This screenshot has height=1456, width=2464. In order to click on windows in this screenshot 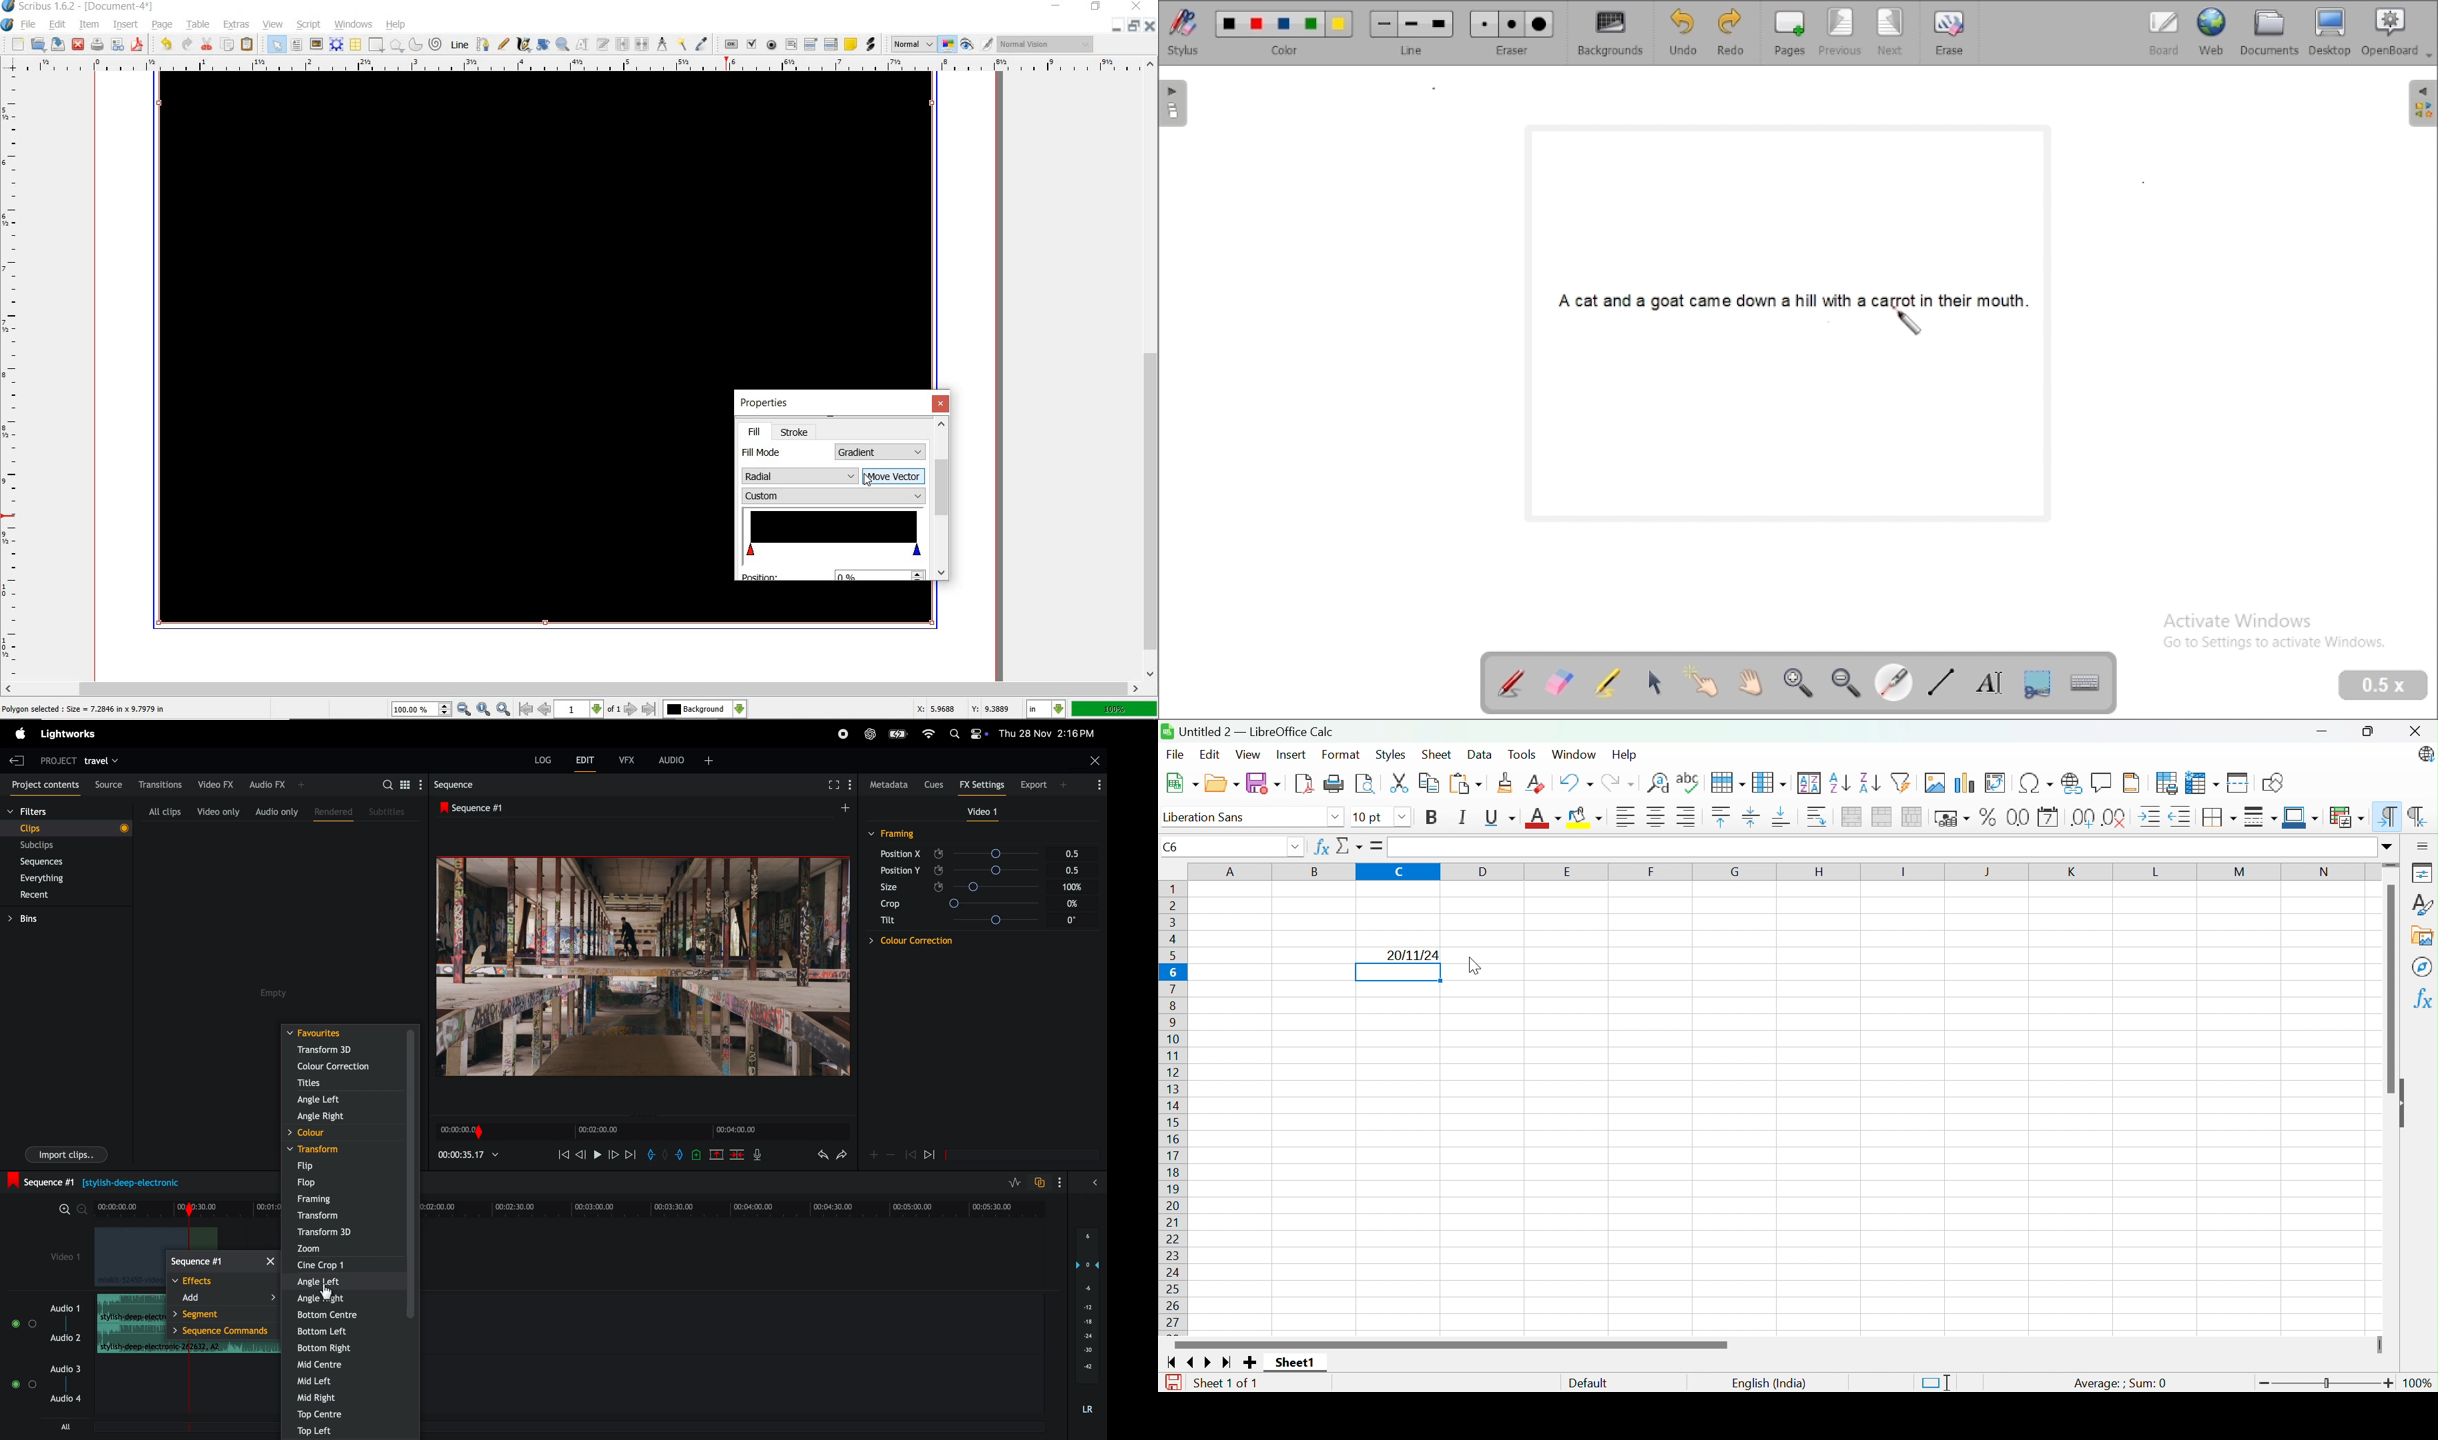, I will do `click(353, 24)`.